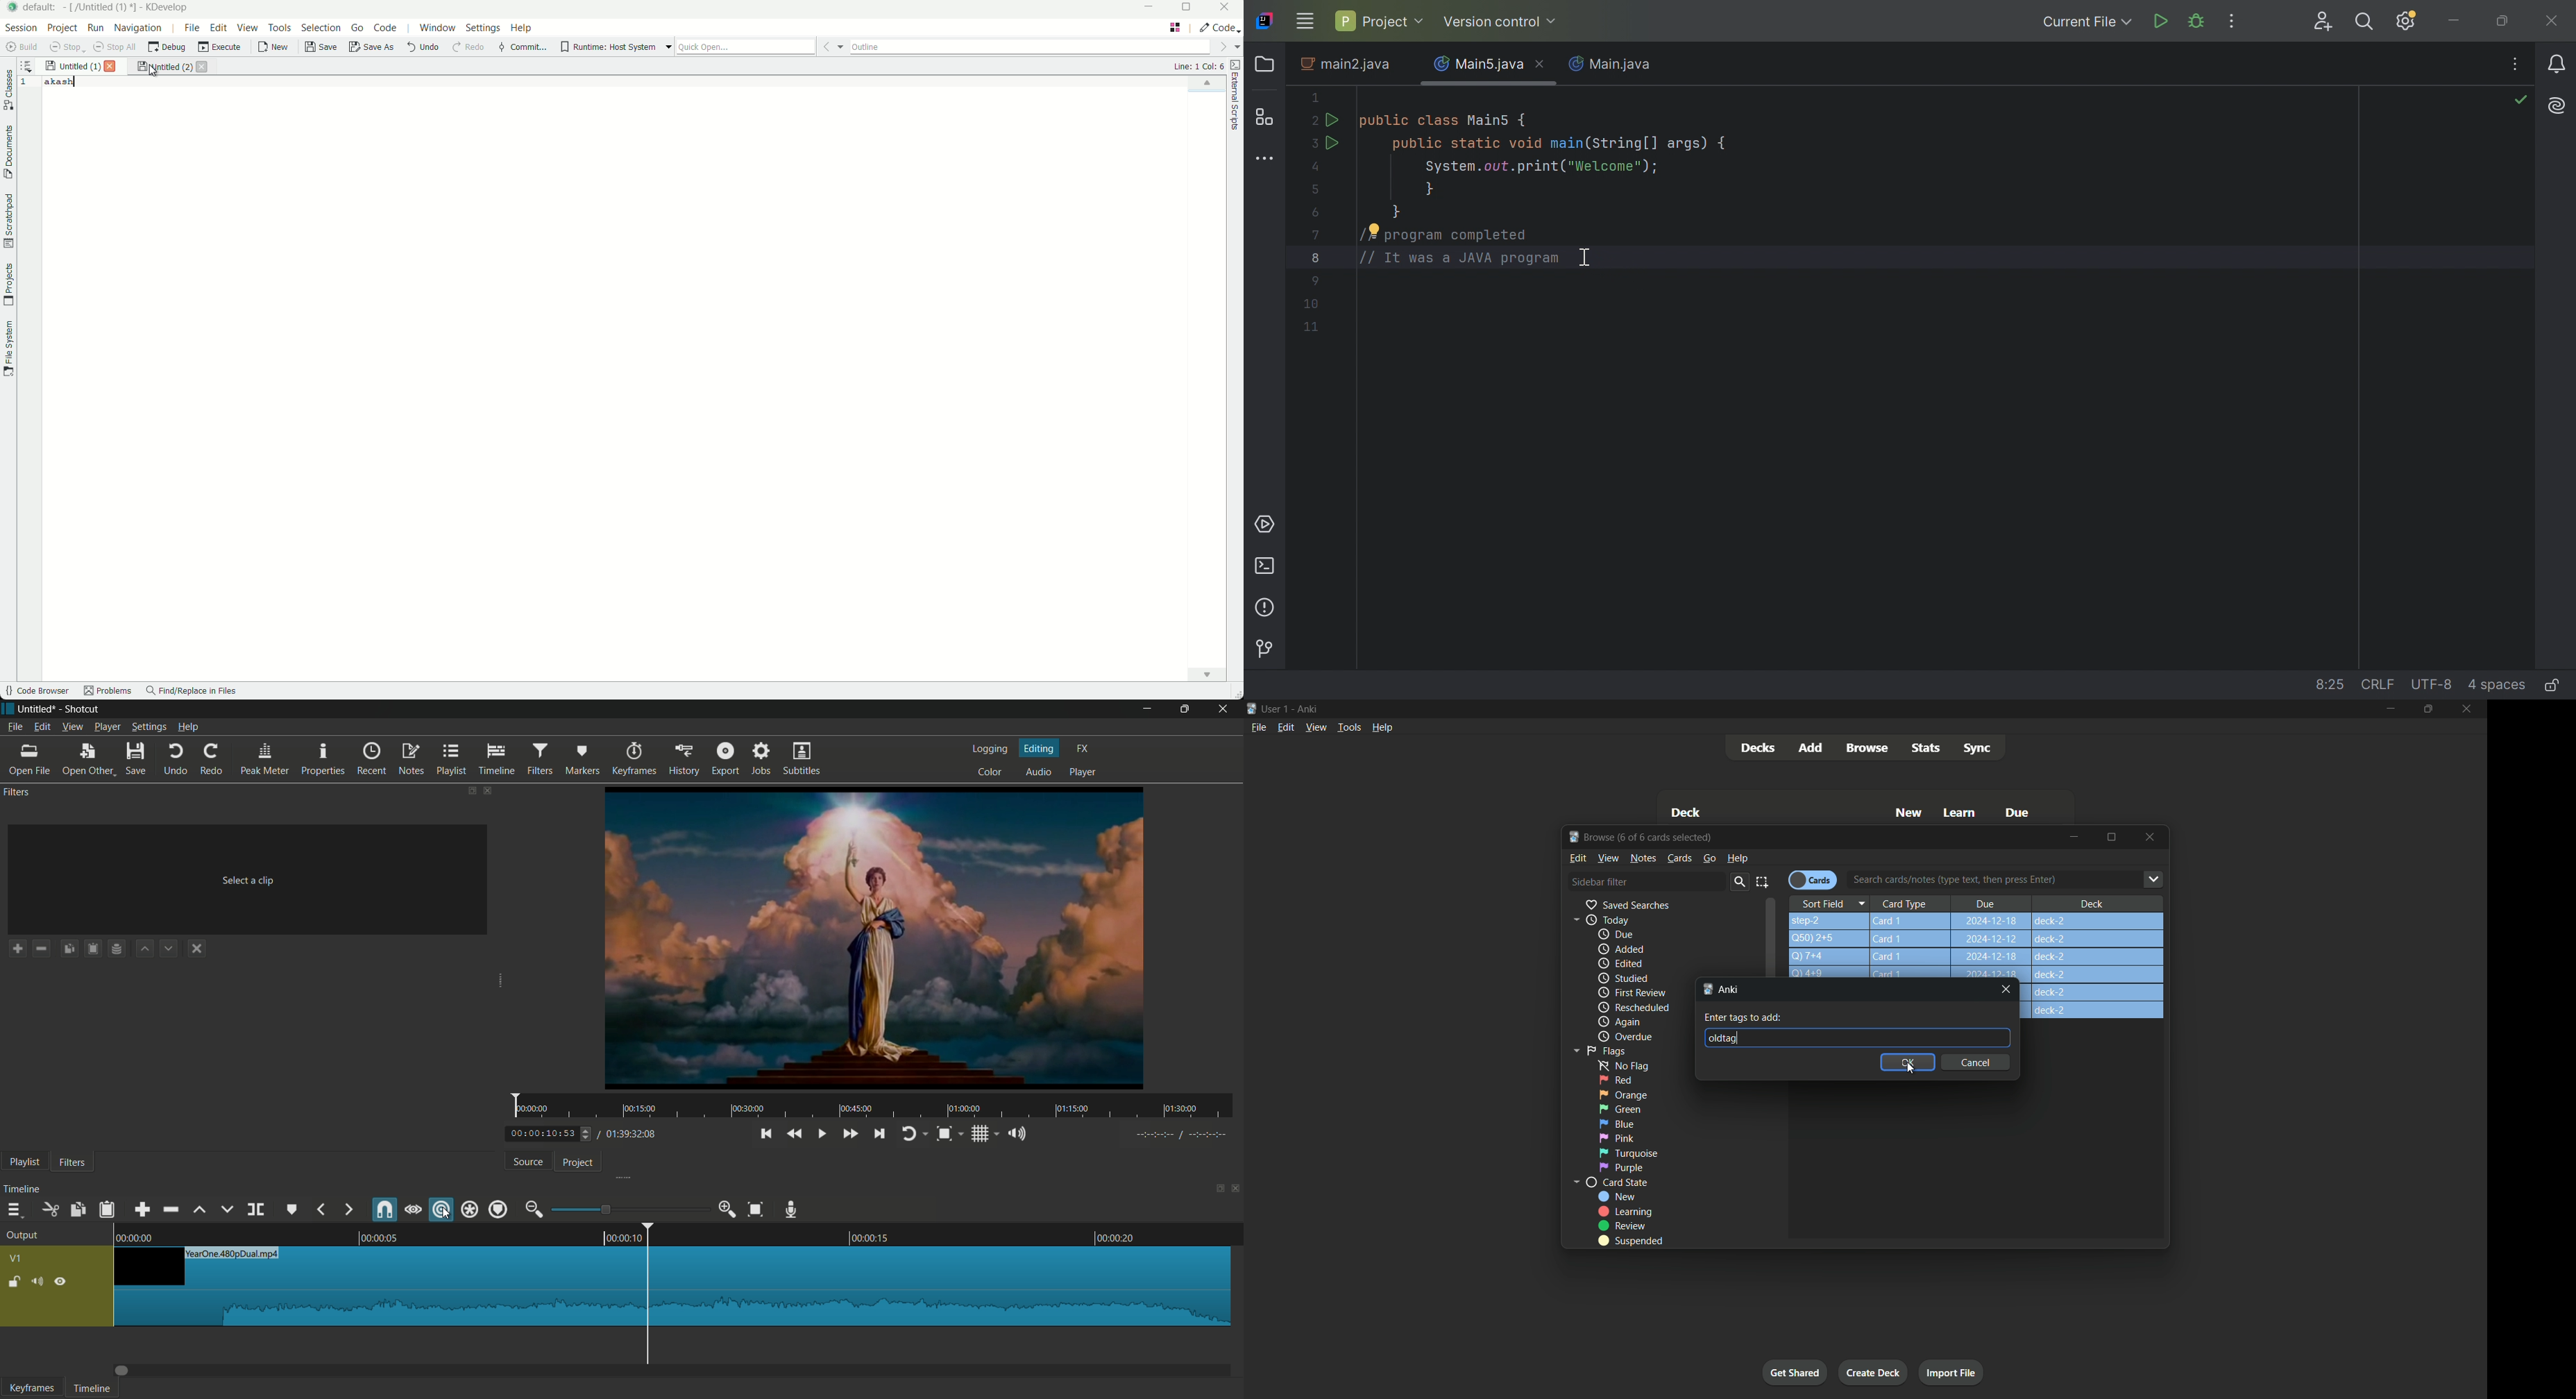  I want to click on filters, so click(540, 760).